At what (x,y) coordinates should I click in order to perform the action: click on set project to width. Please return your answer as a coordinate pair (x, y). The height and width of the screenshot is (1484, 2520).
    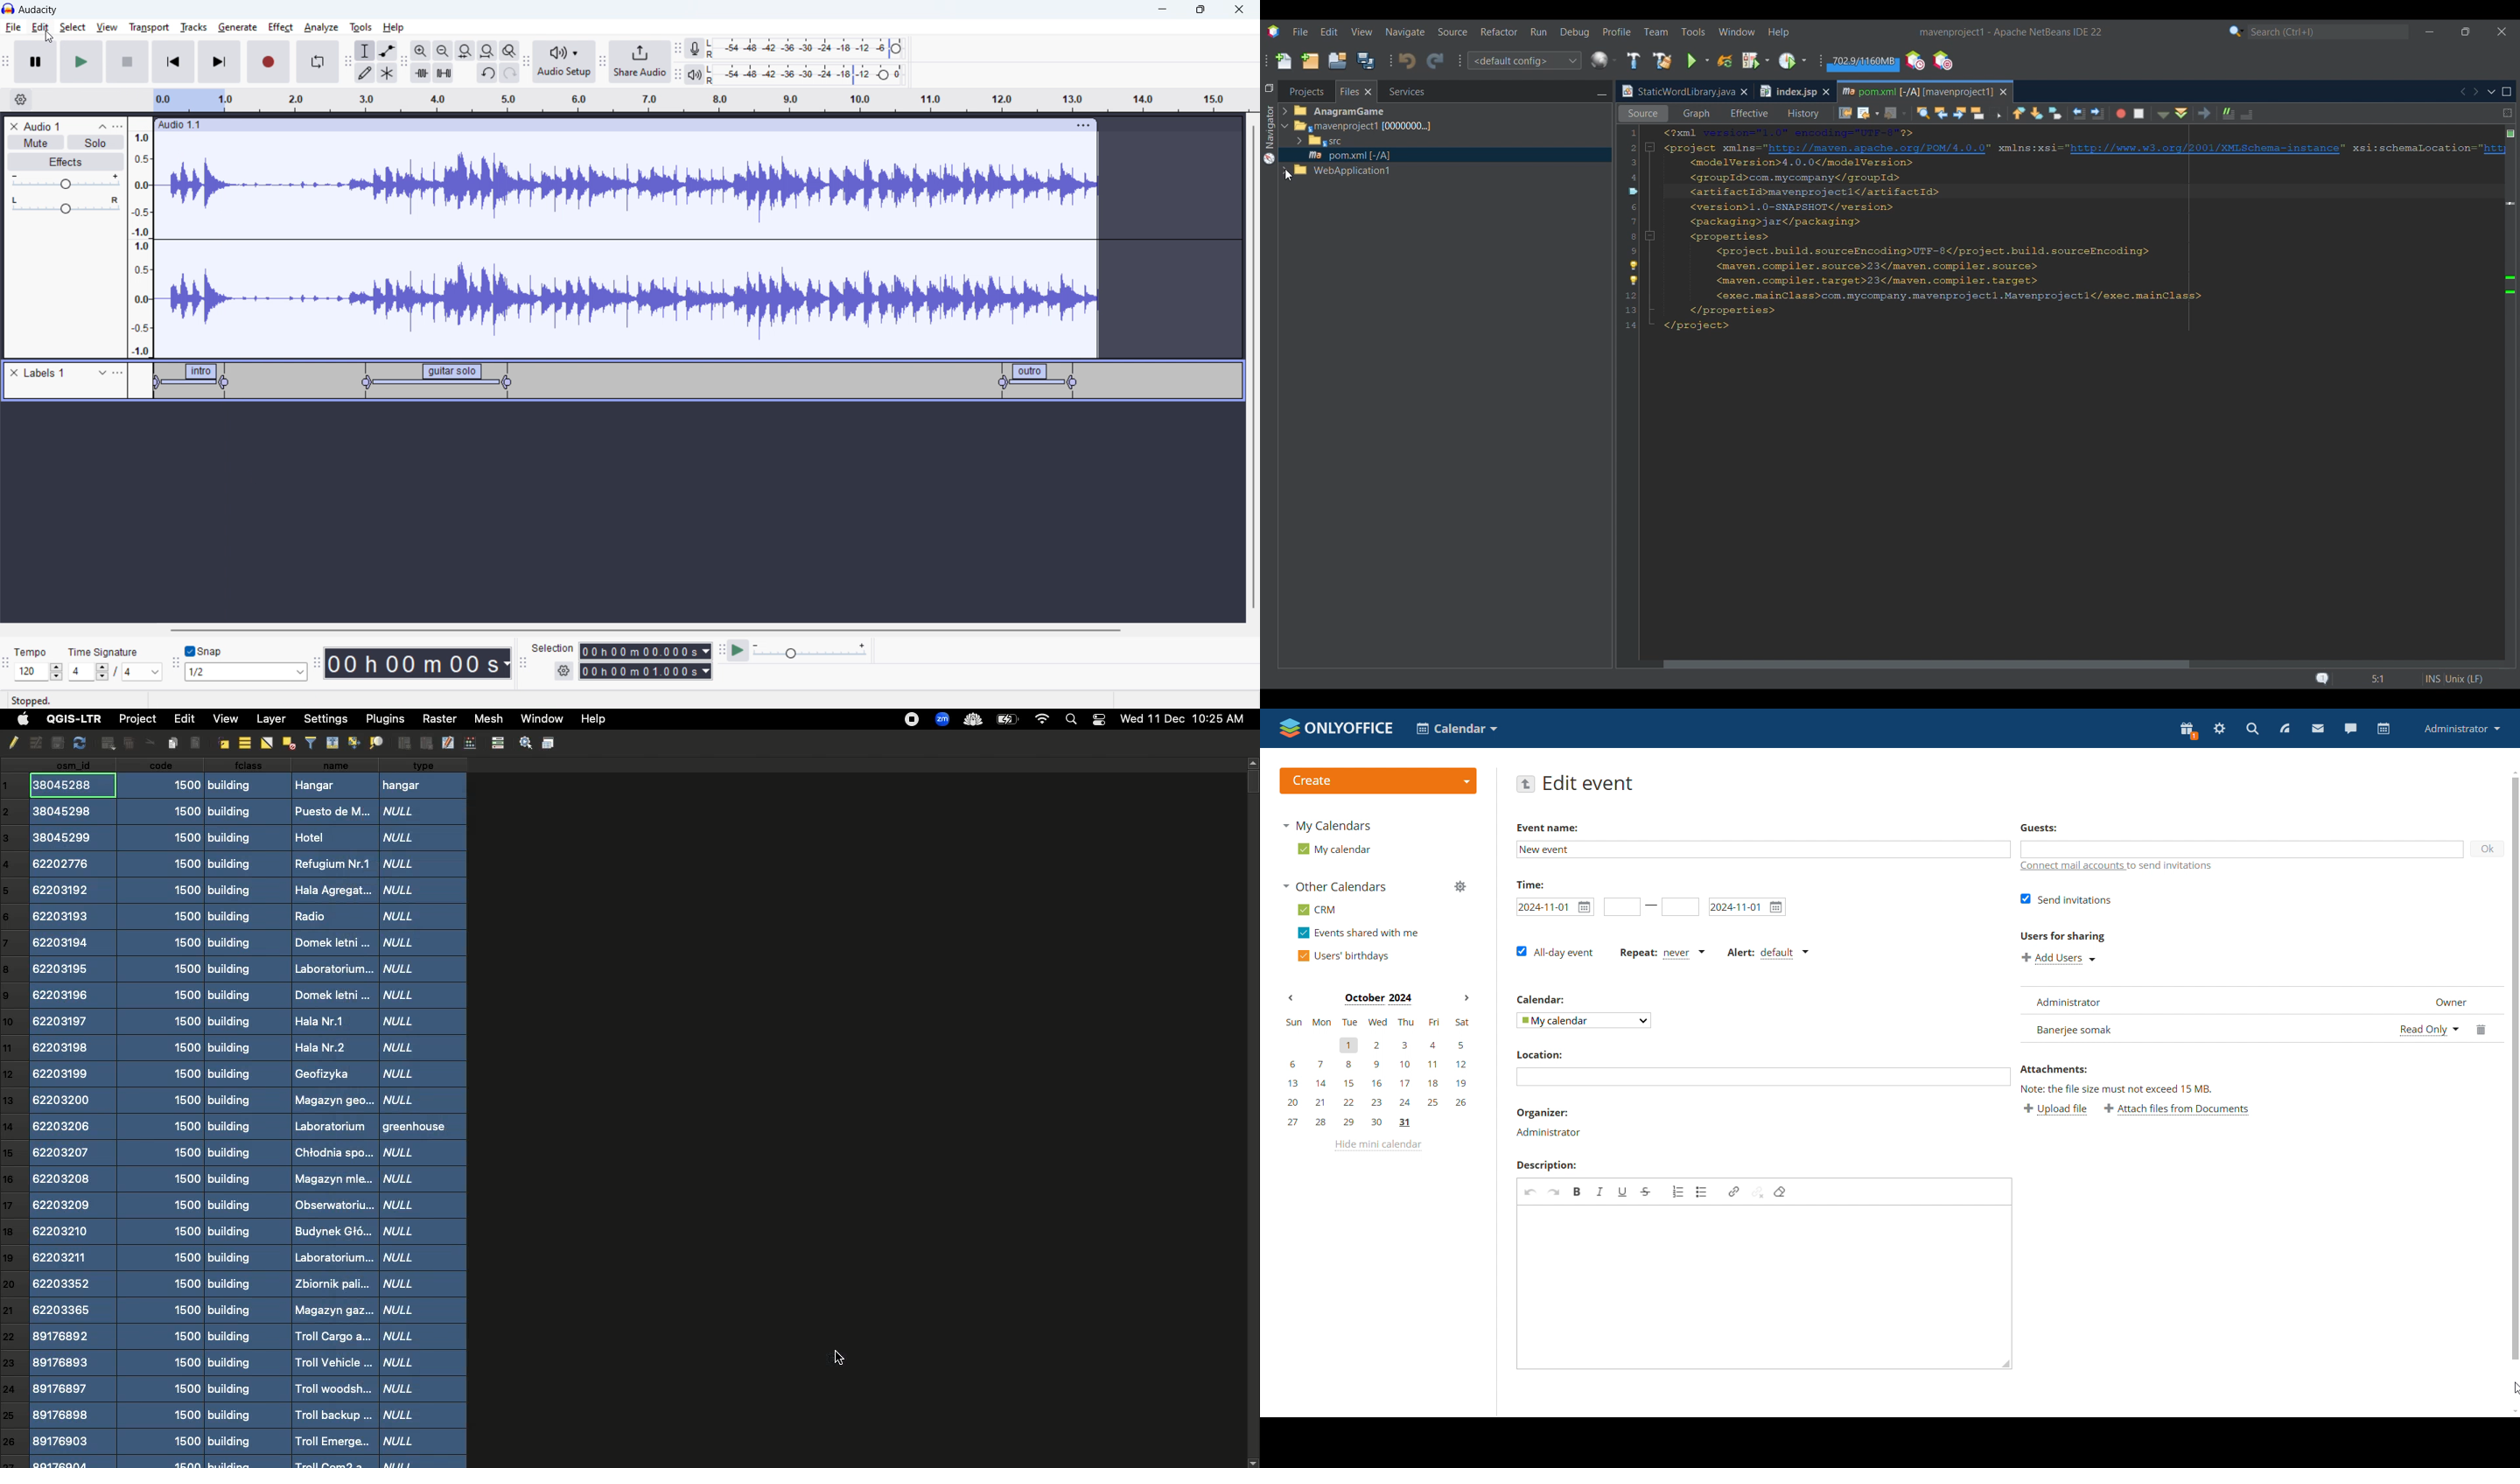
    Looking at the image, I should click on (487, 51).